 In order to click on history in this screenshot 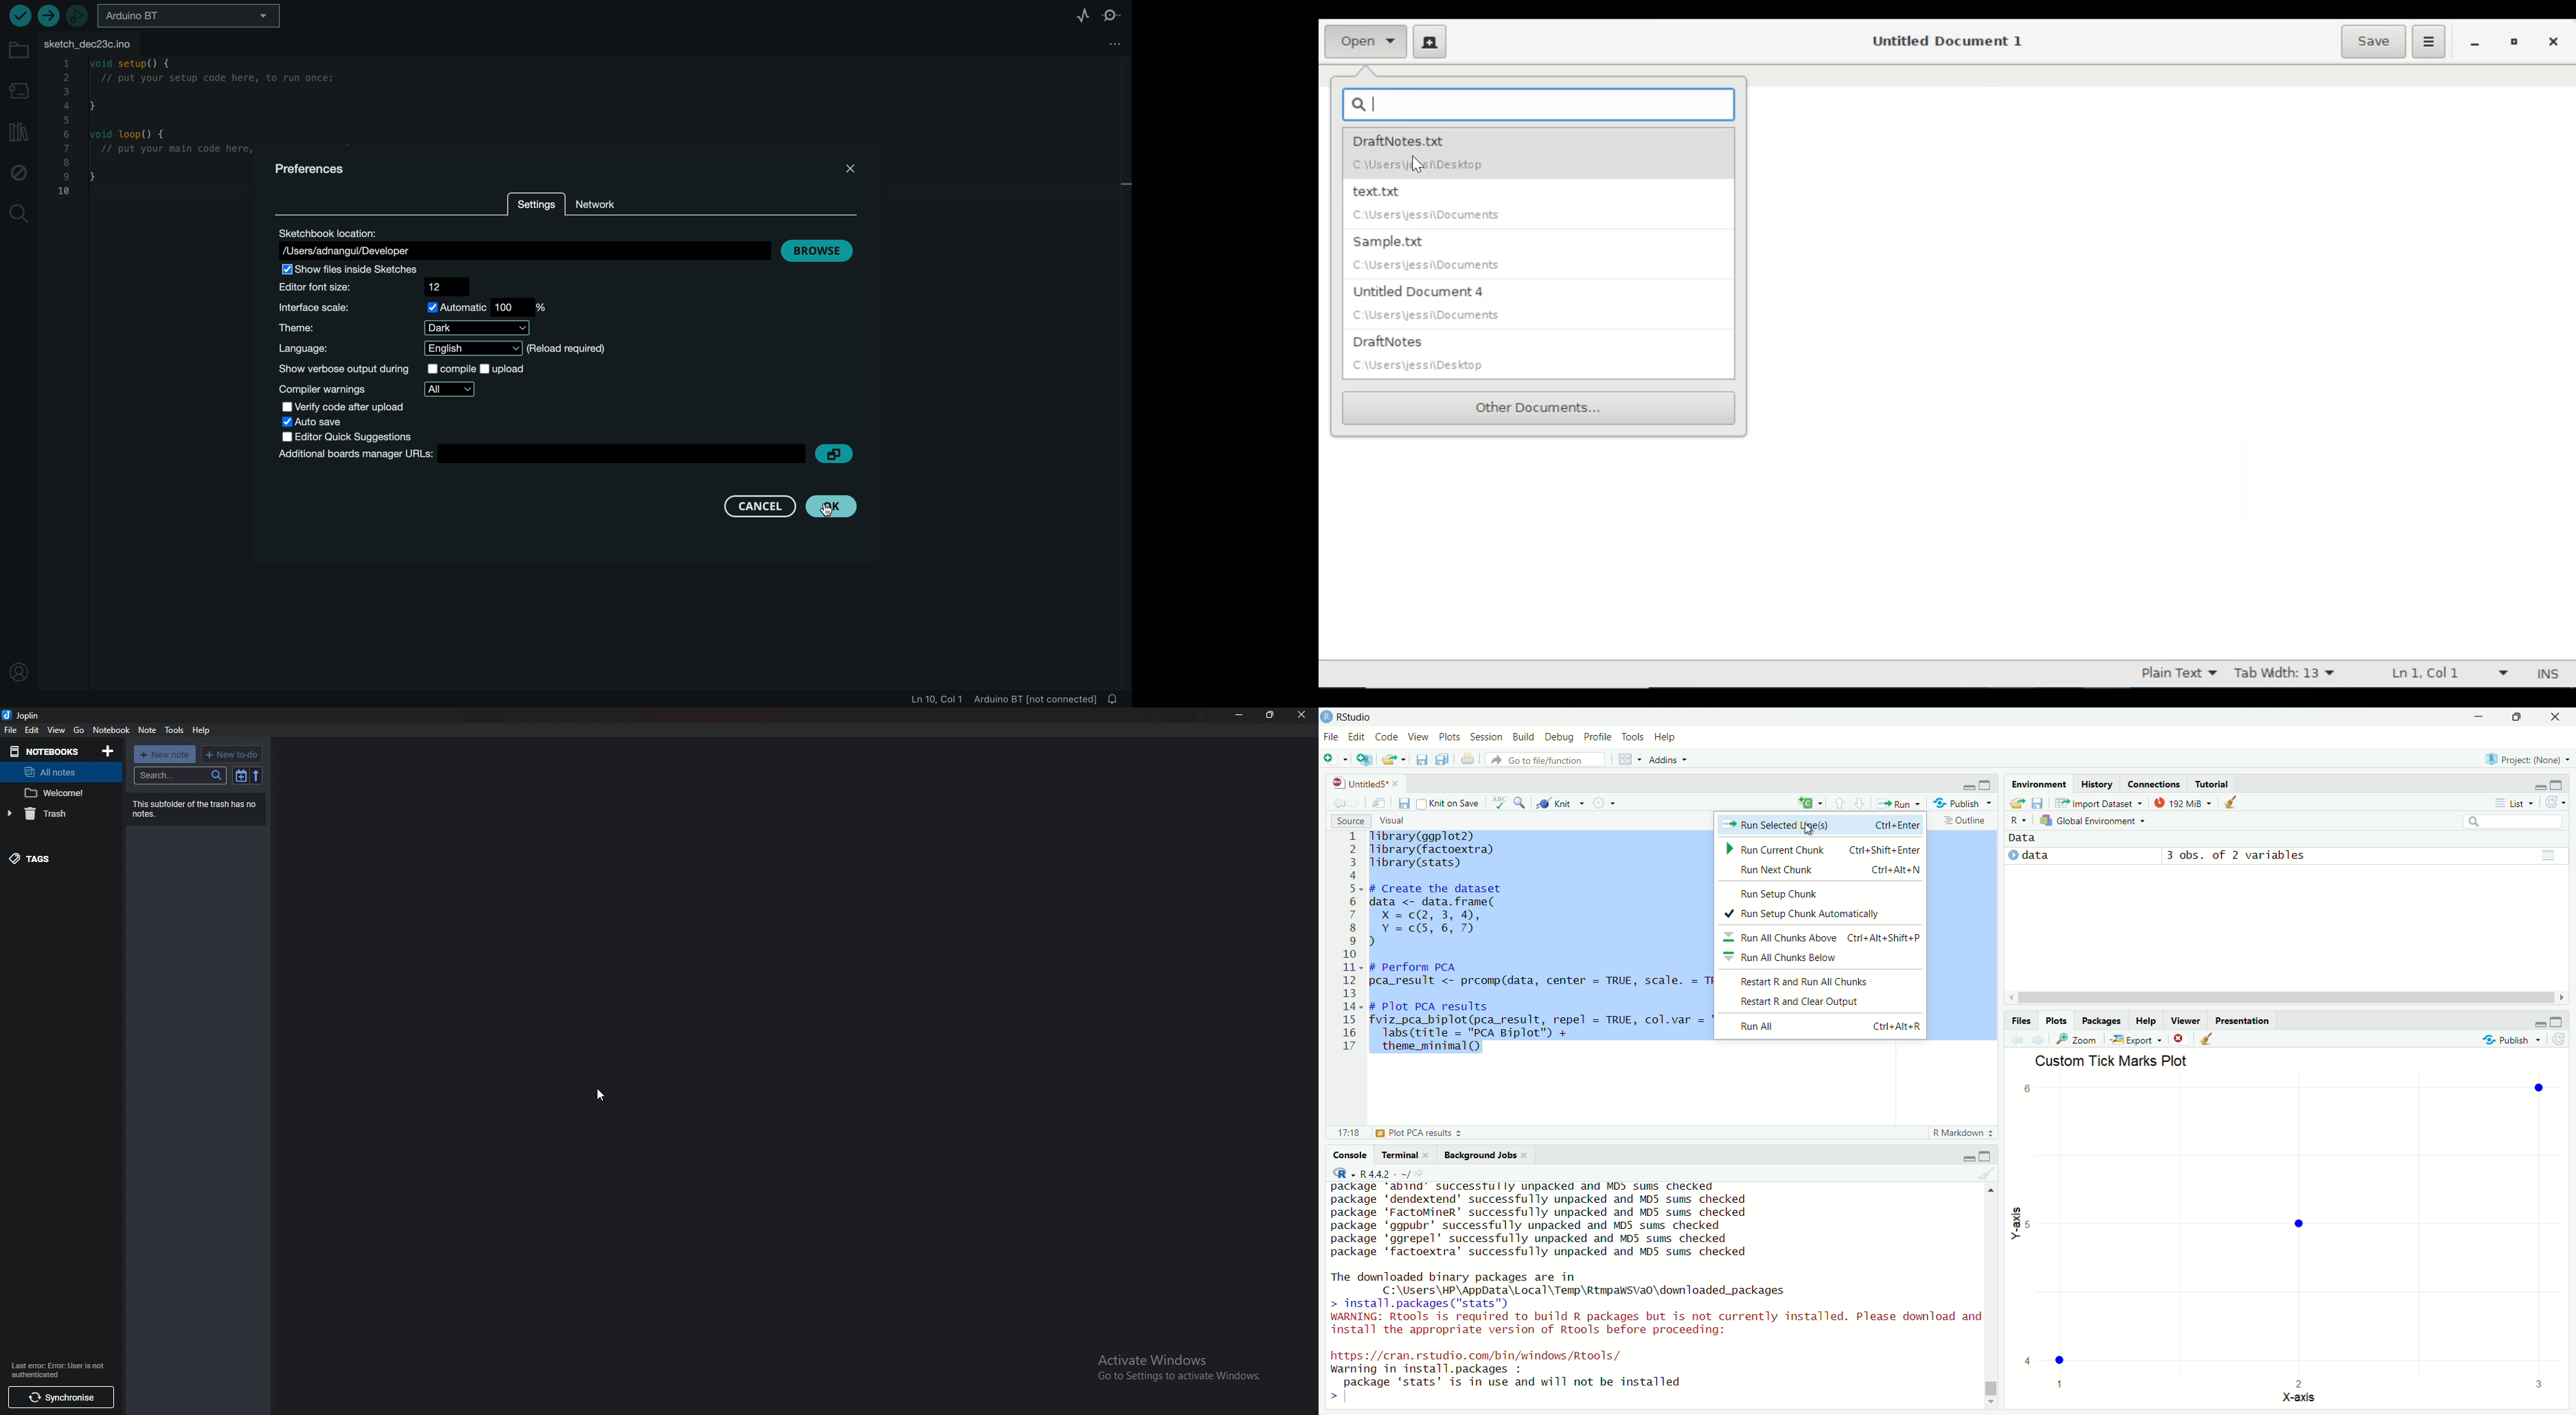, I will do `click(2097, 784)`.